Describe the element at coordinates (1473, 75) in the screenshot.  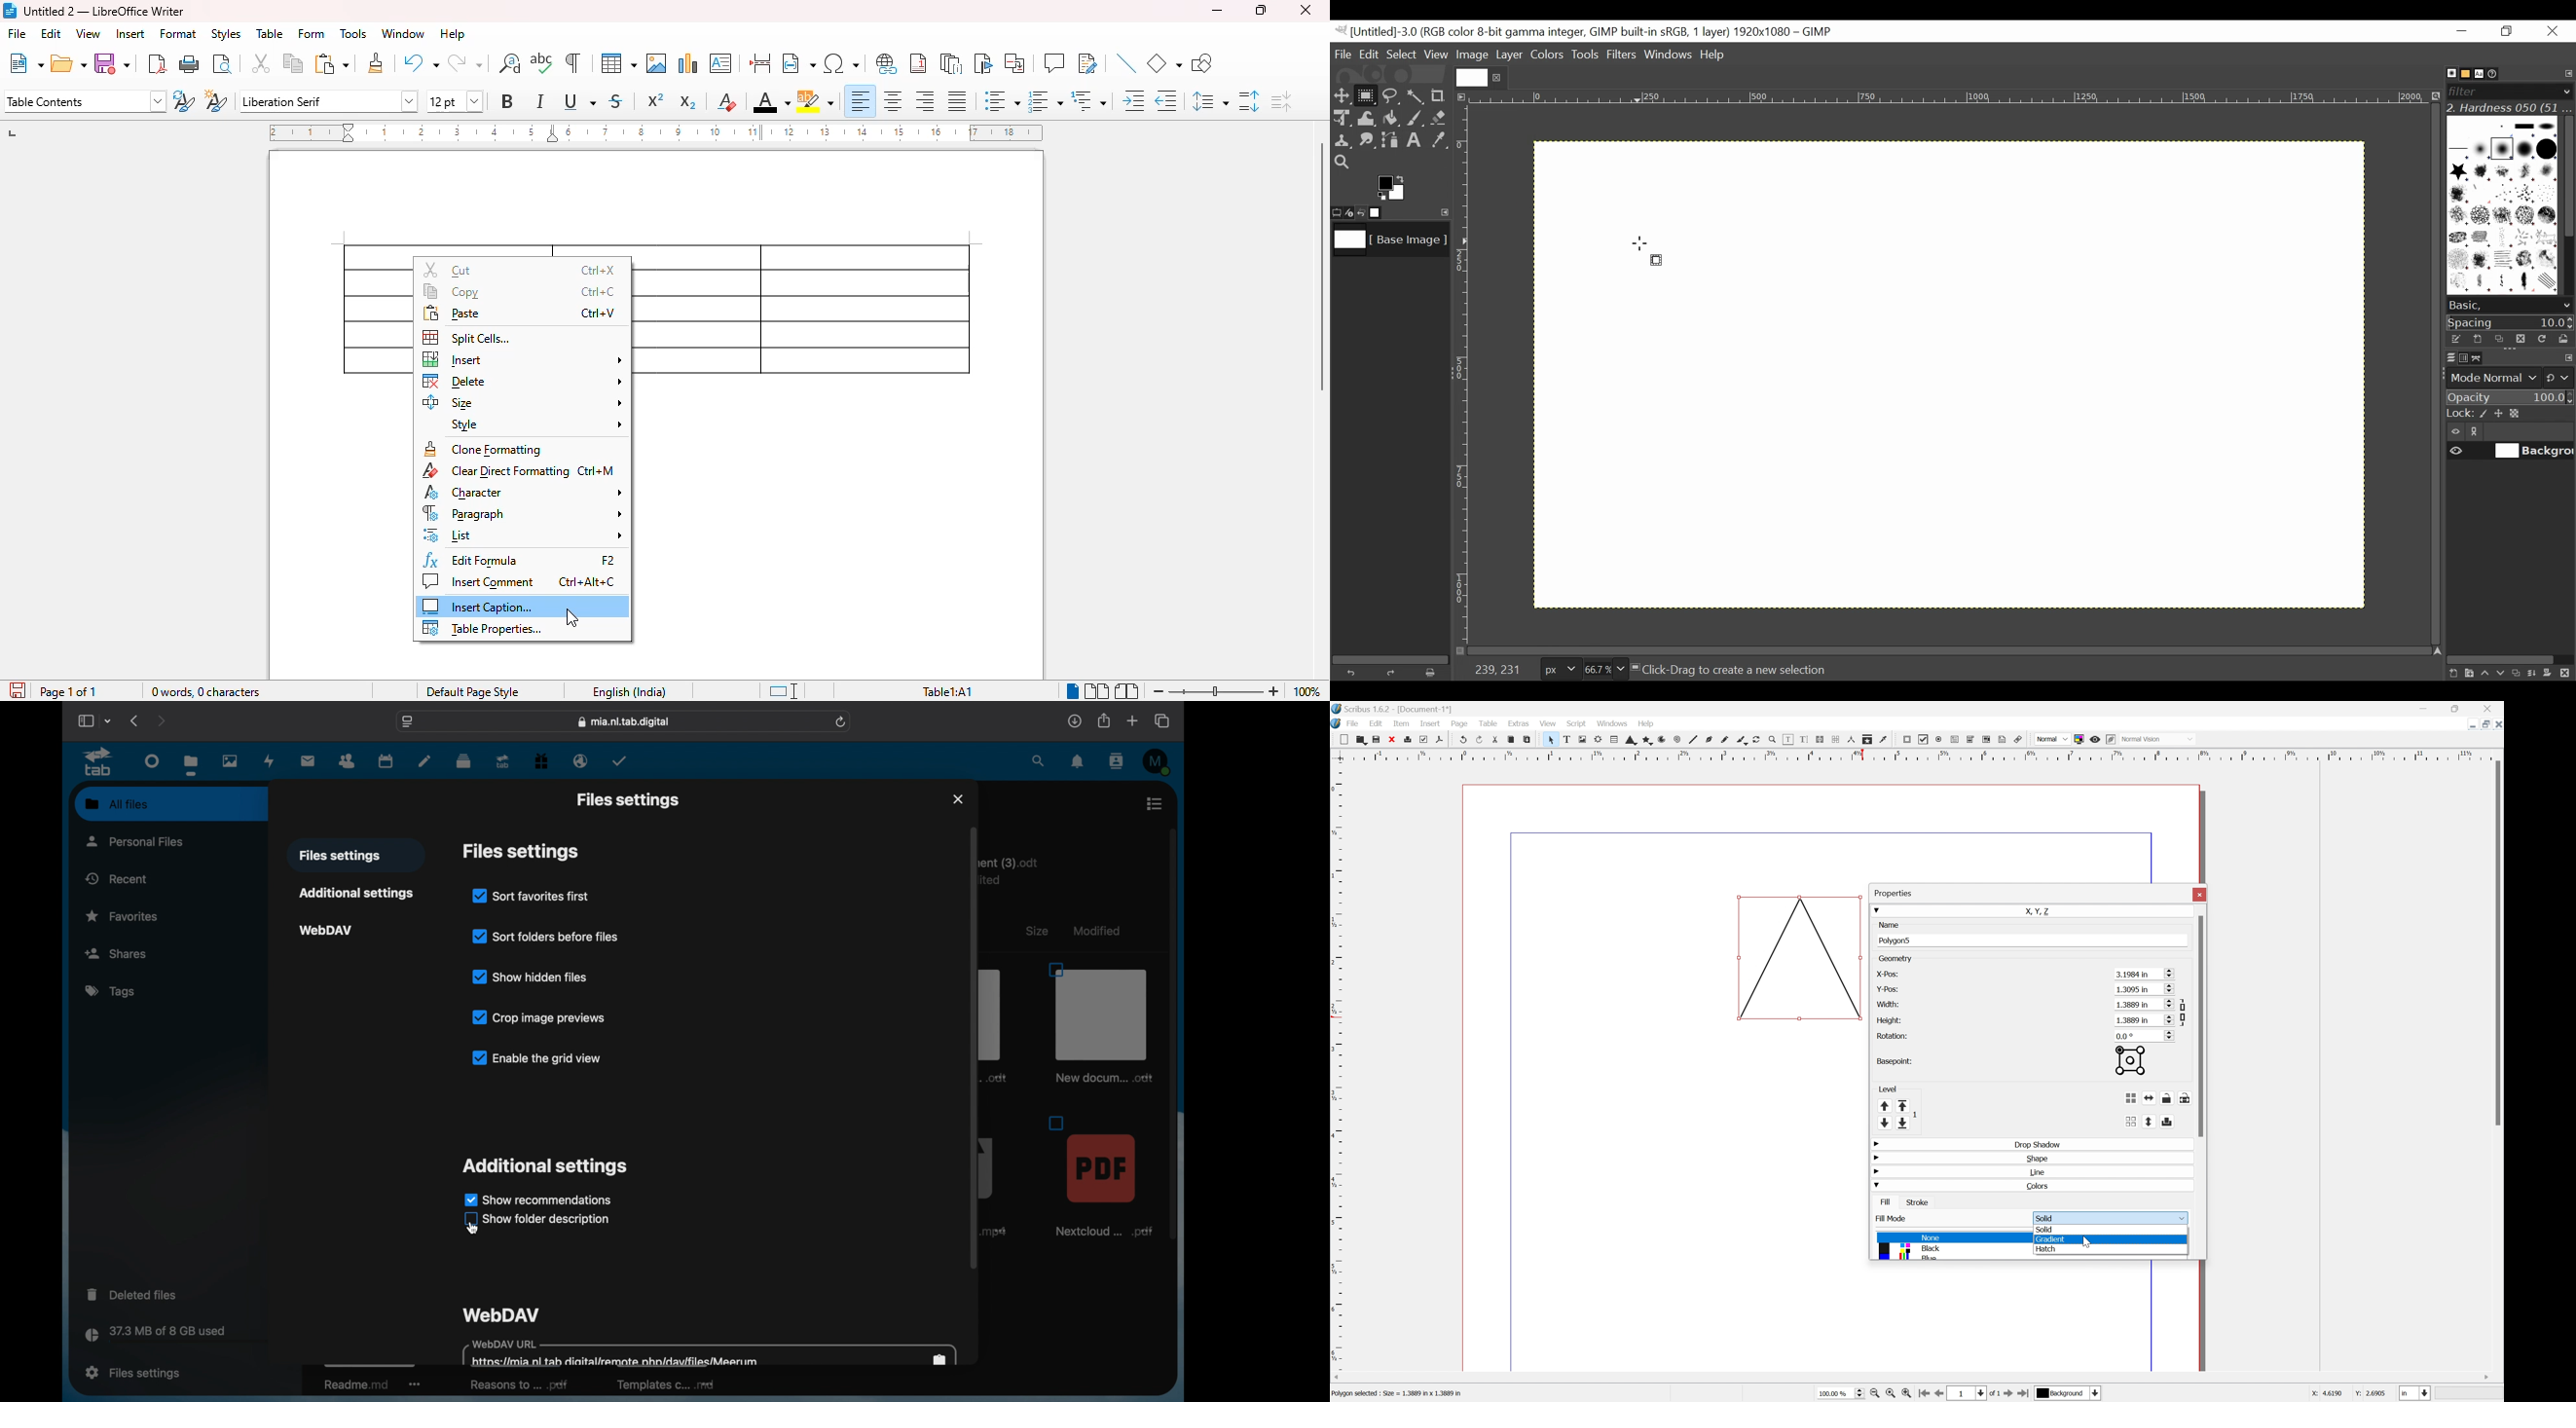
I see `Current file` at that location.